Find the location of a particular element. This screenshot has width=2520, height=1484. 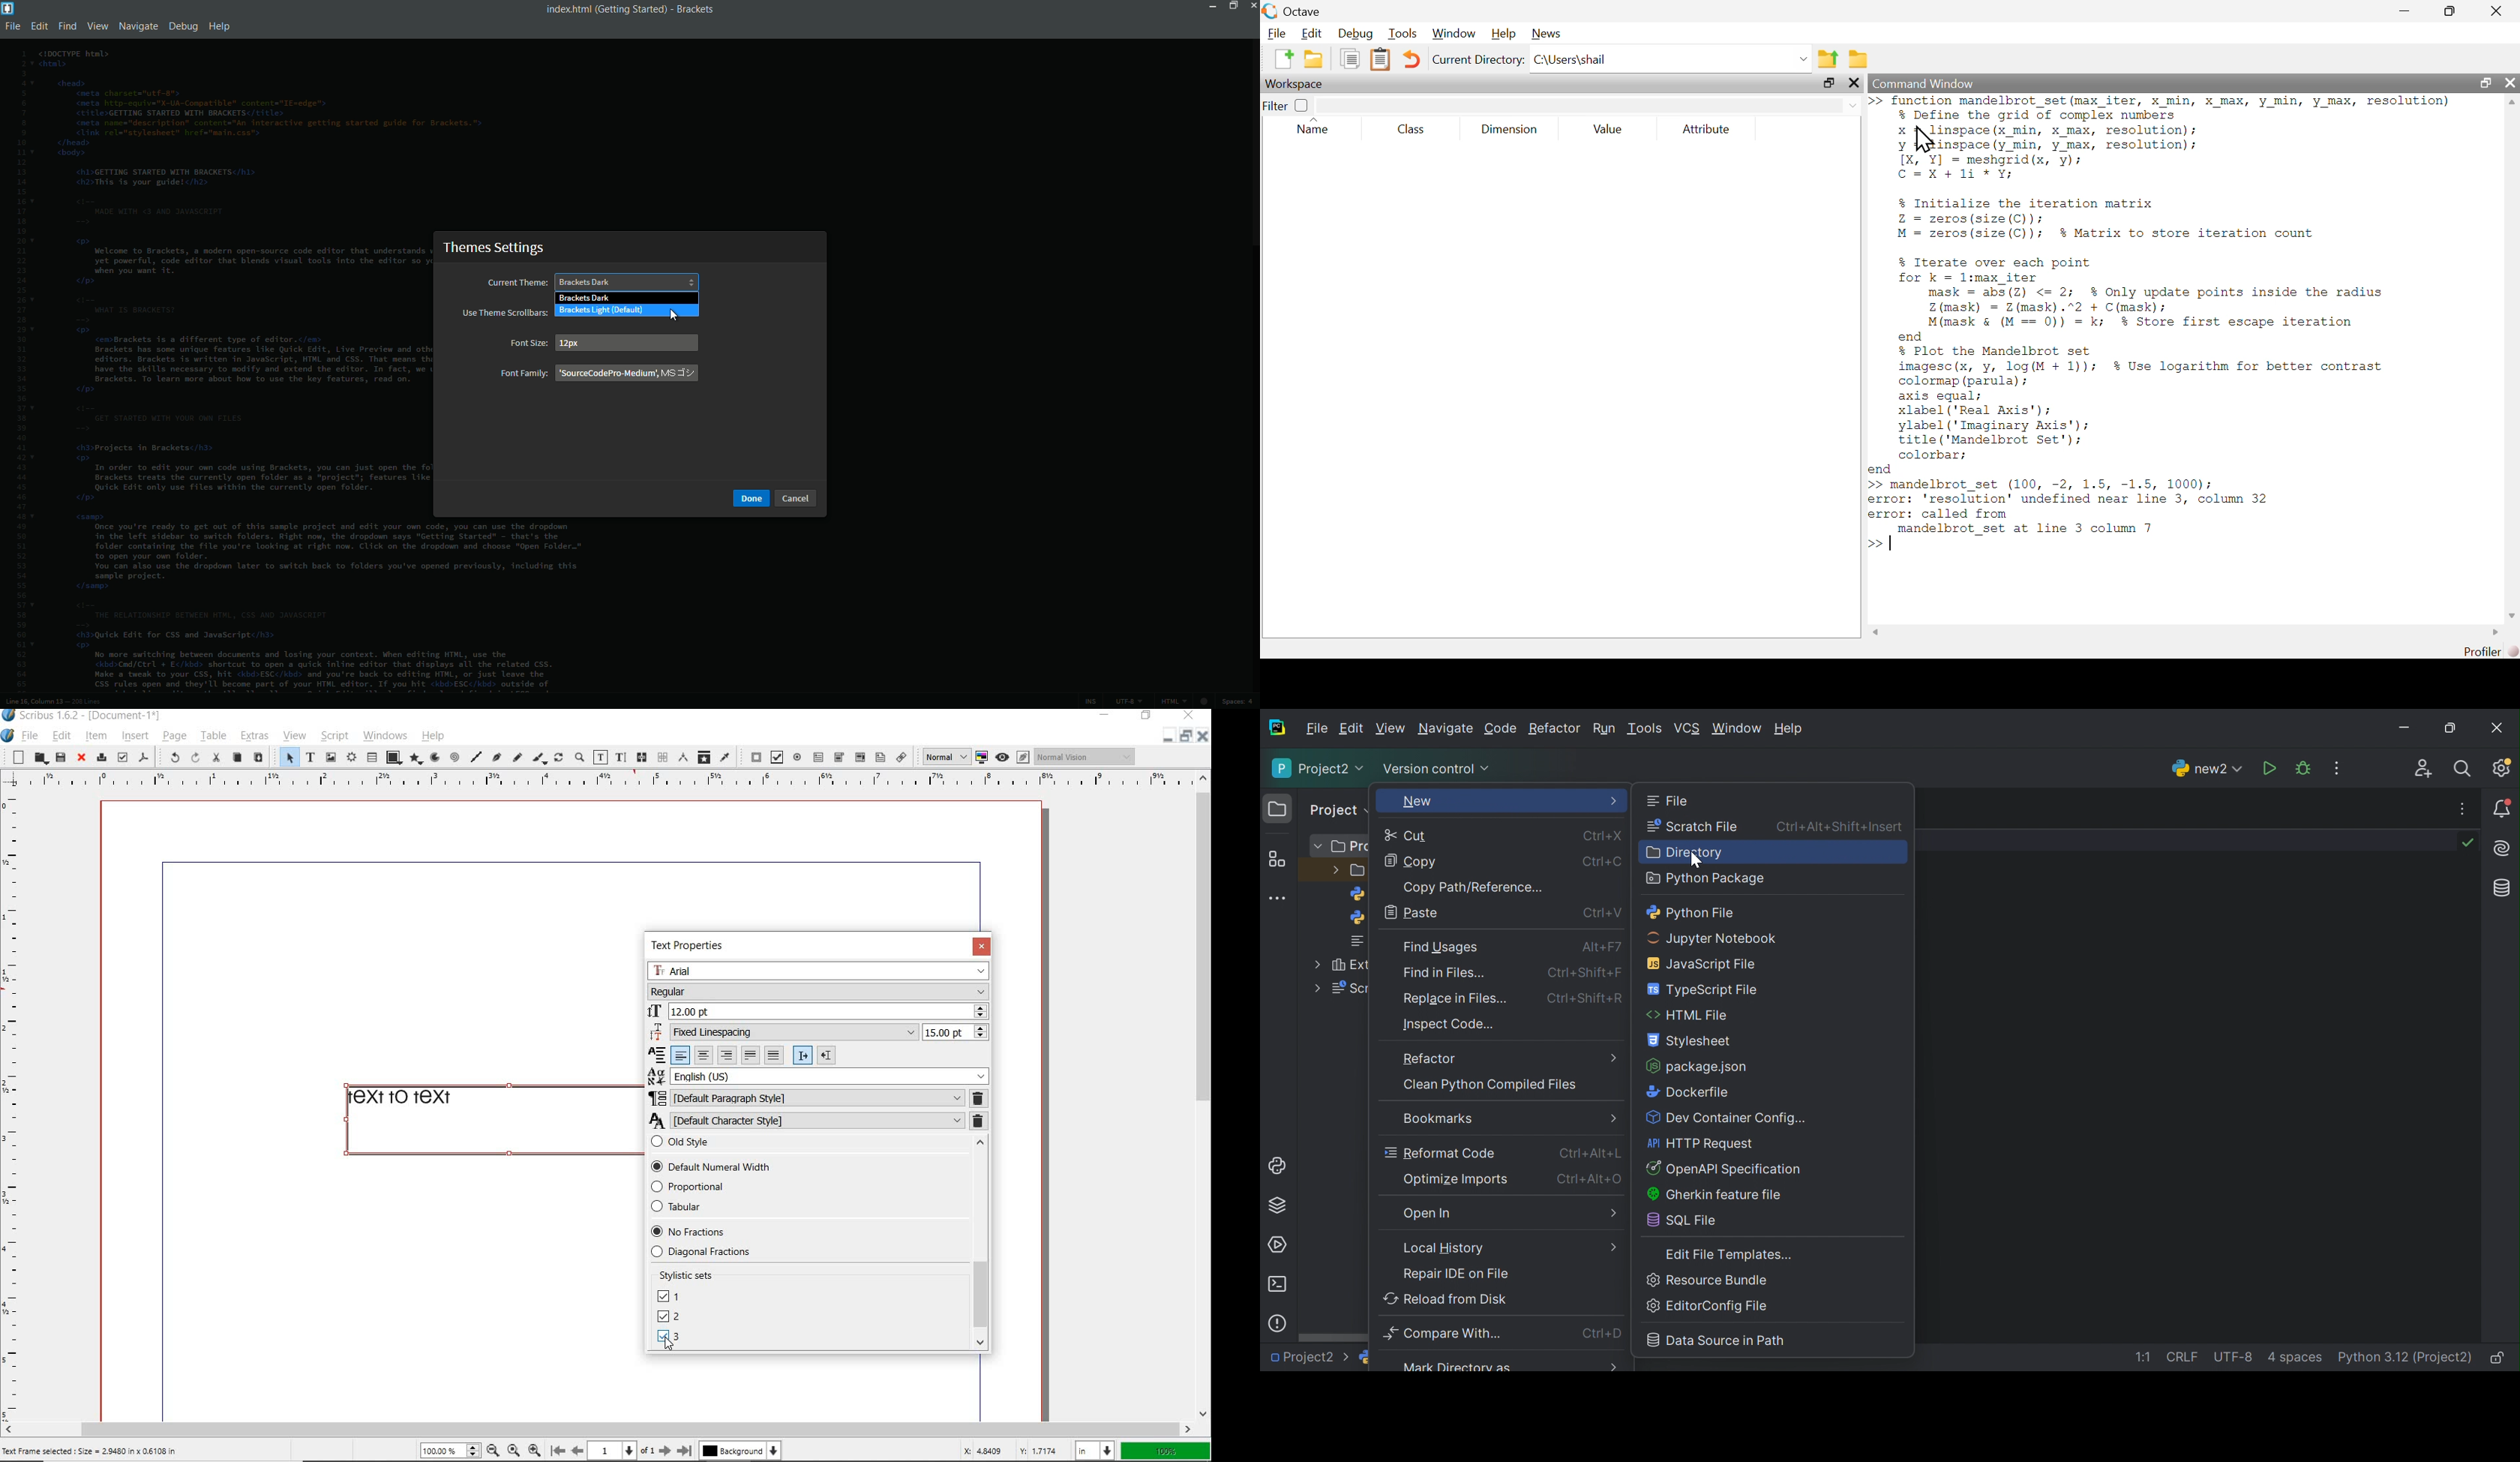

calligraphic line is located at coordinates (540, 759).